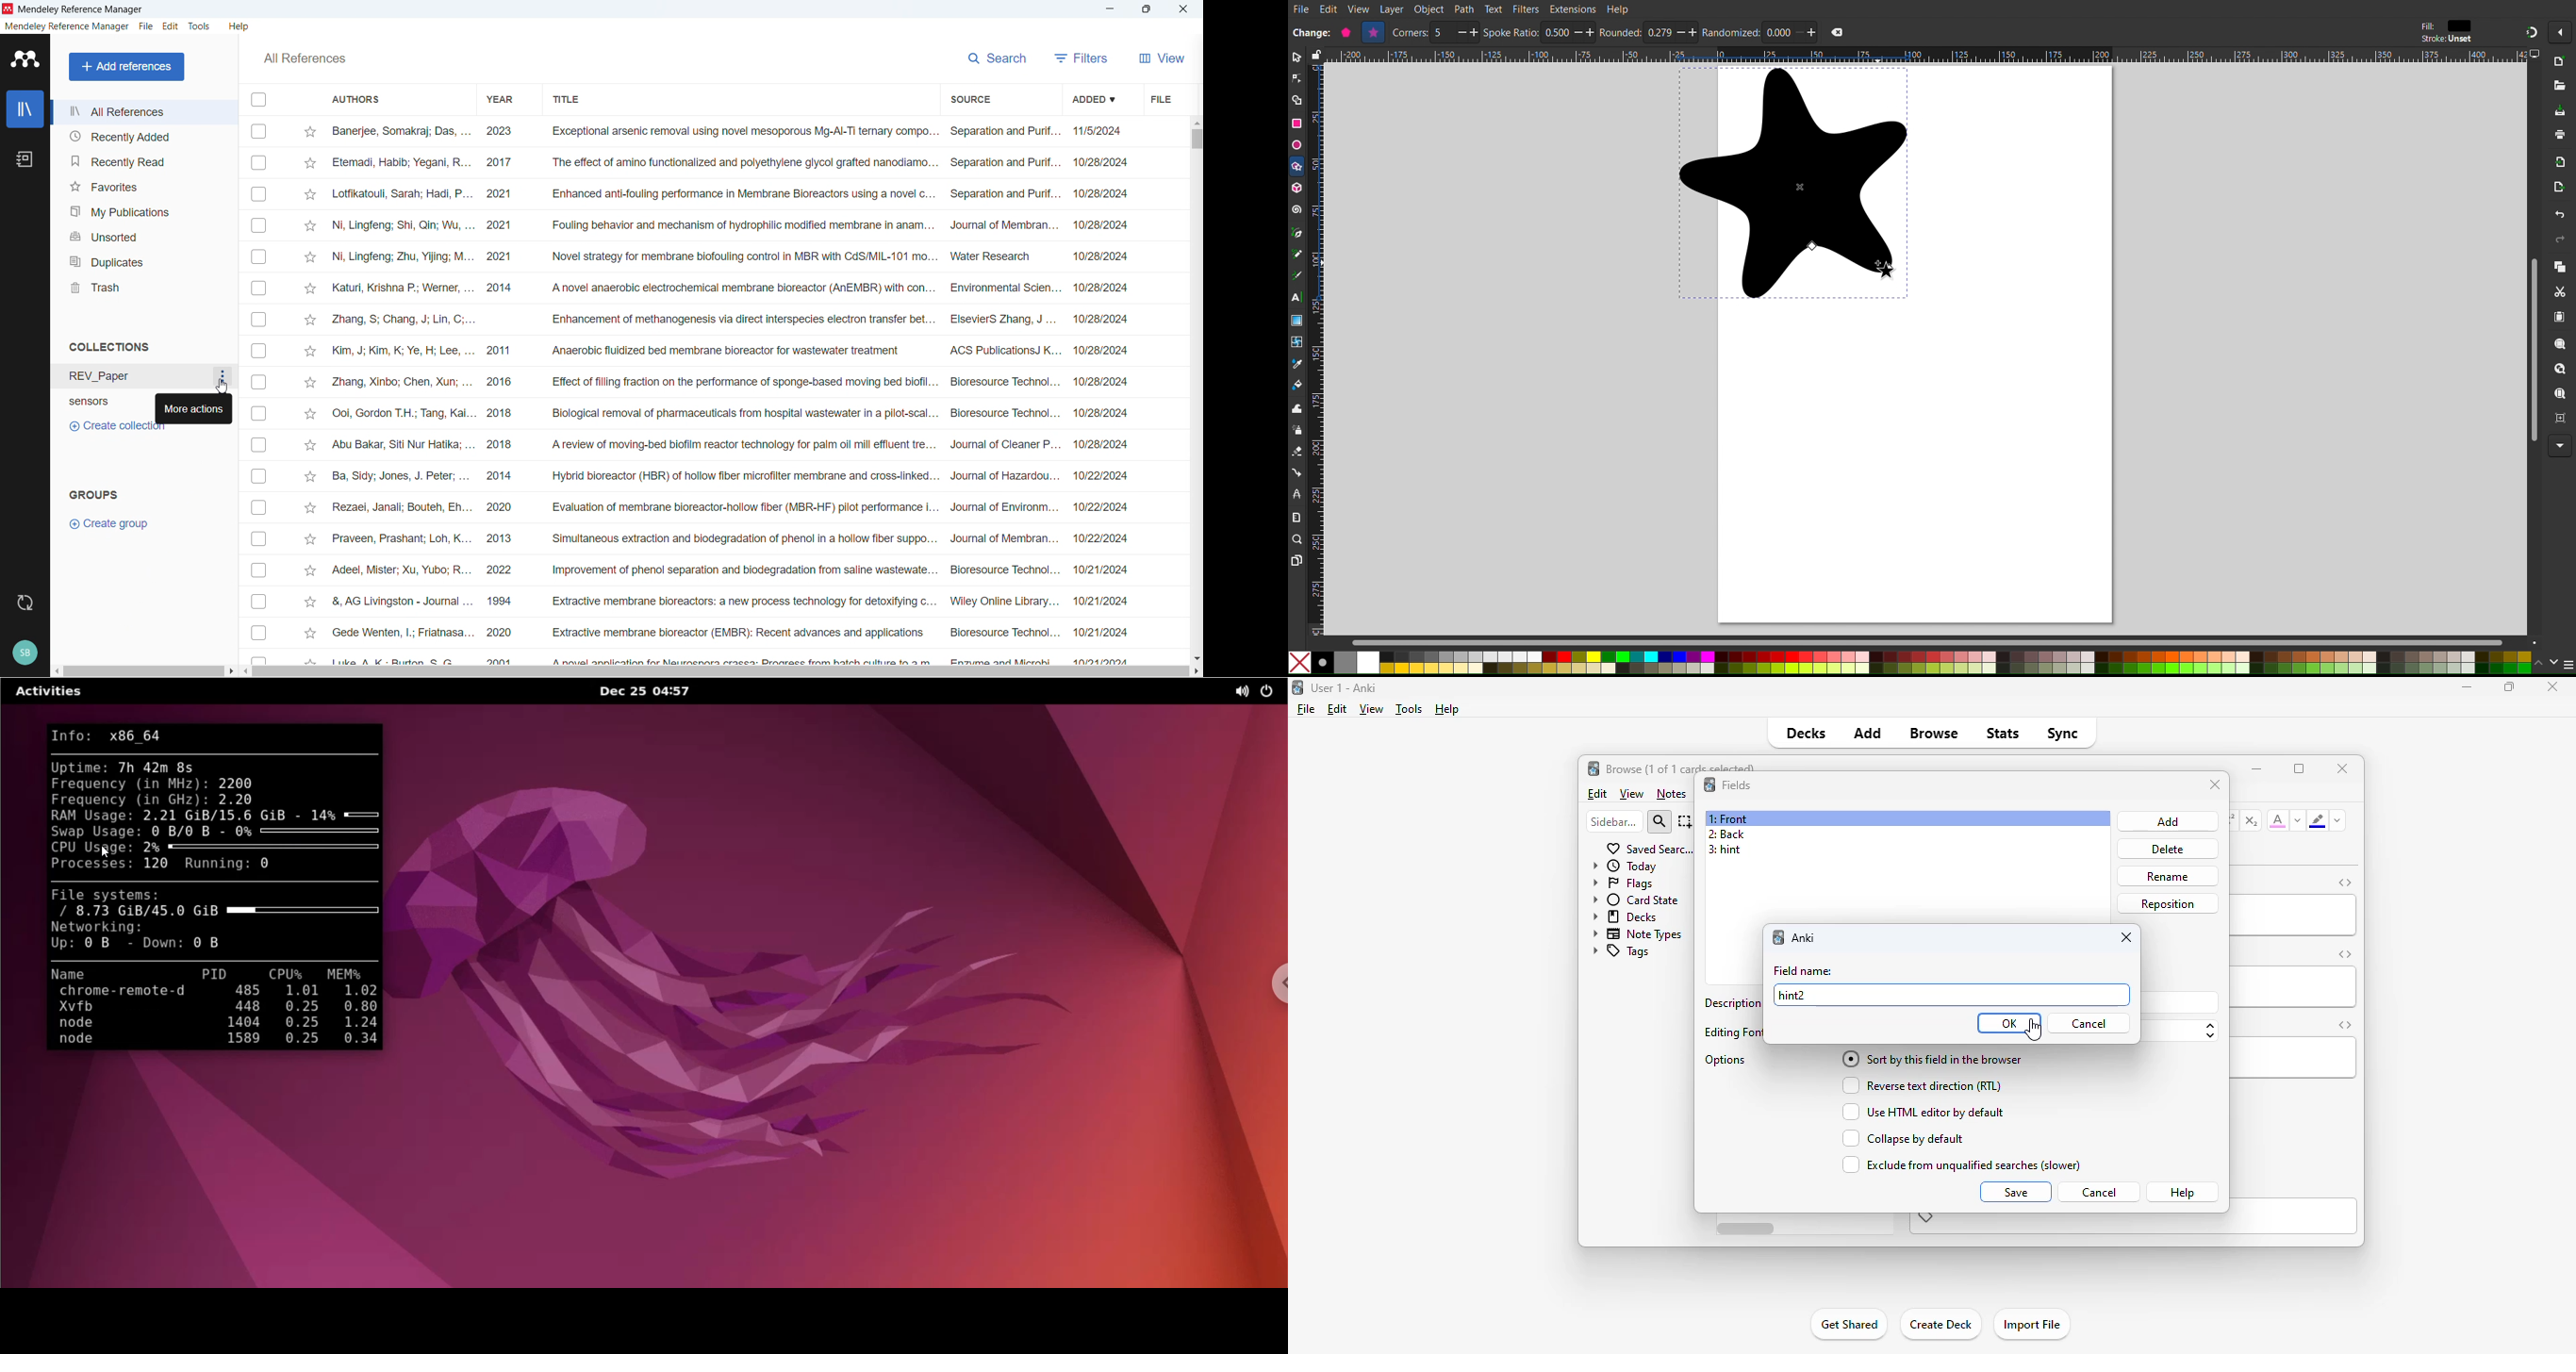 The image size is (2576, 1372). I want to click on change color, so click(2298, 820).